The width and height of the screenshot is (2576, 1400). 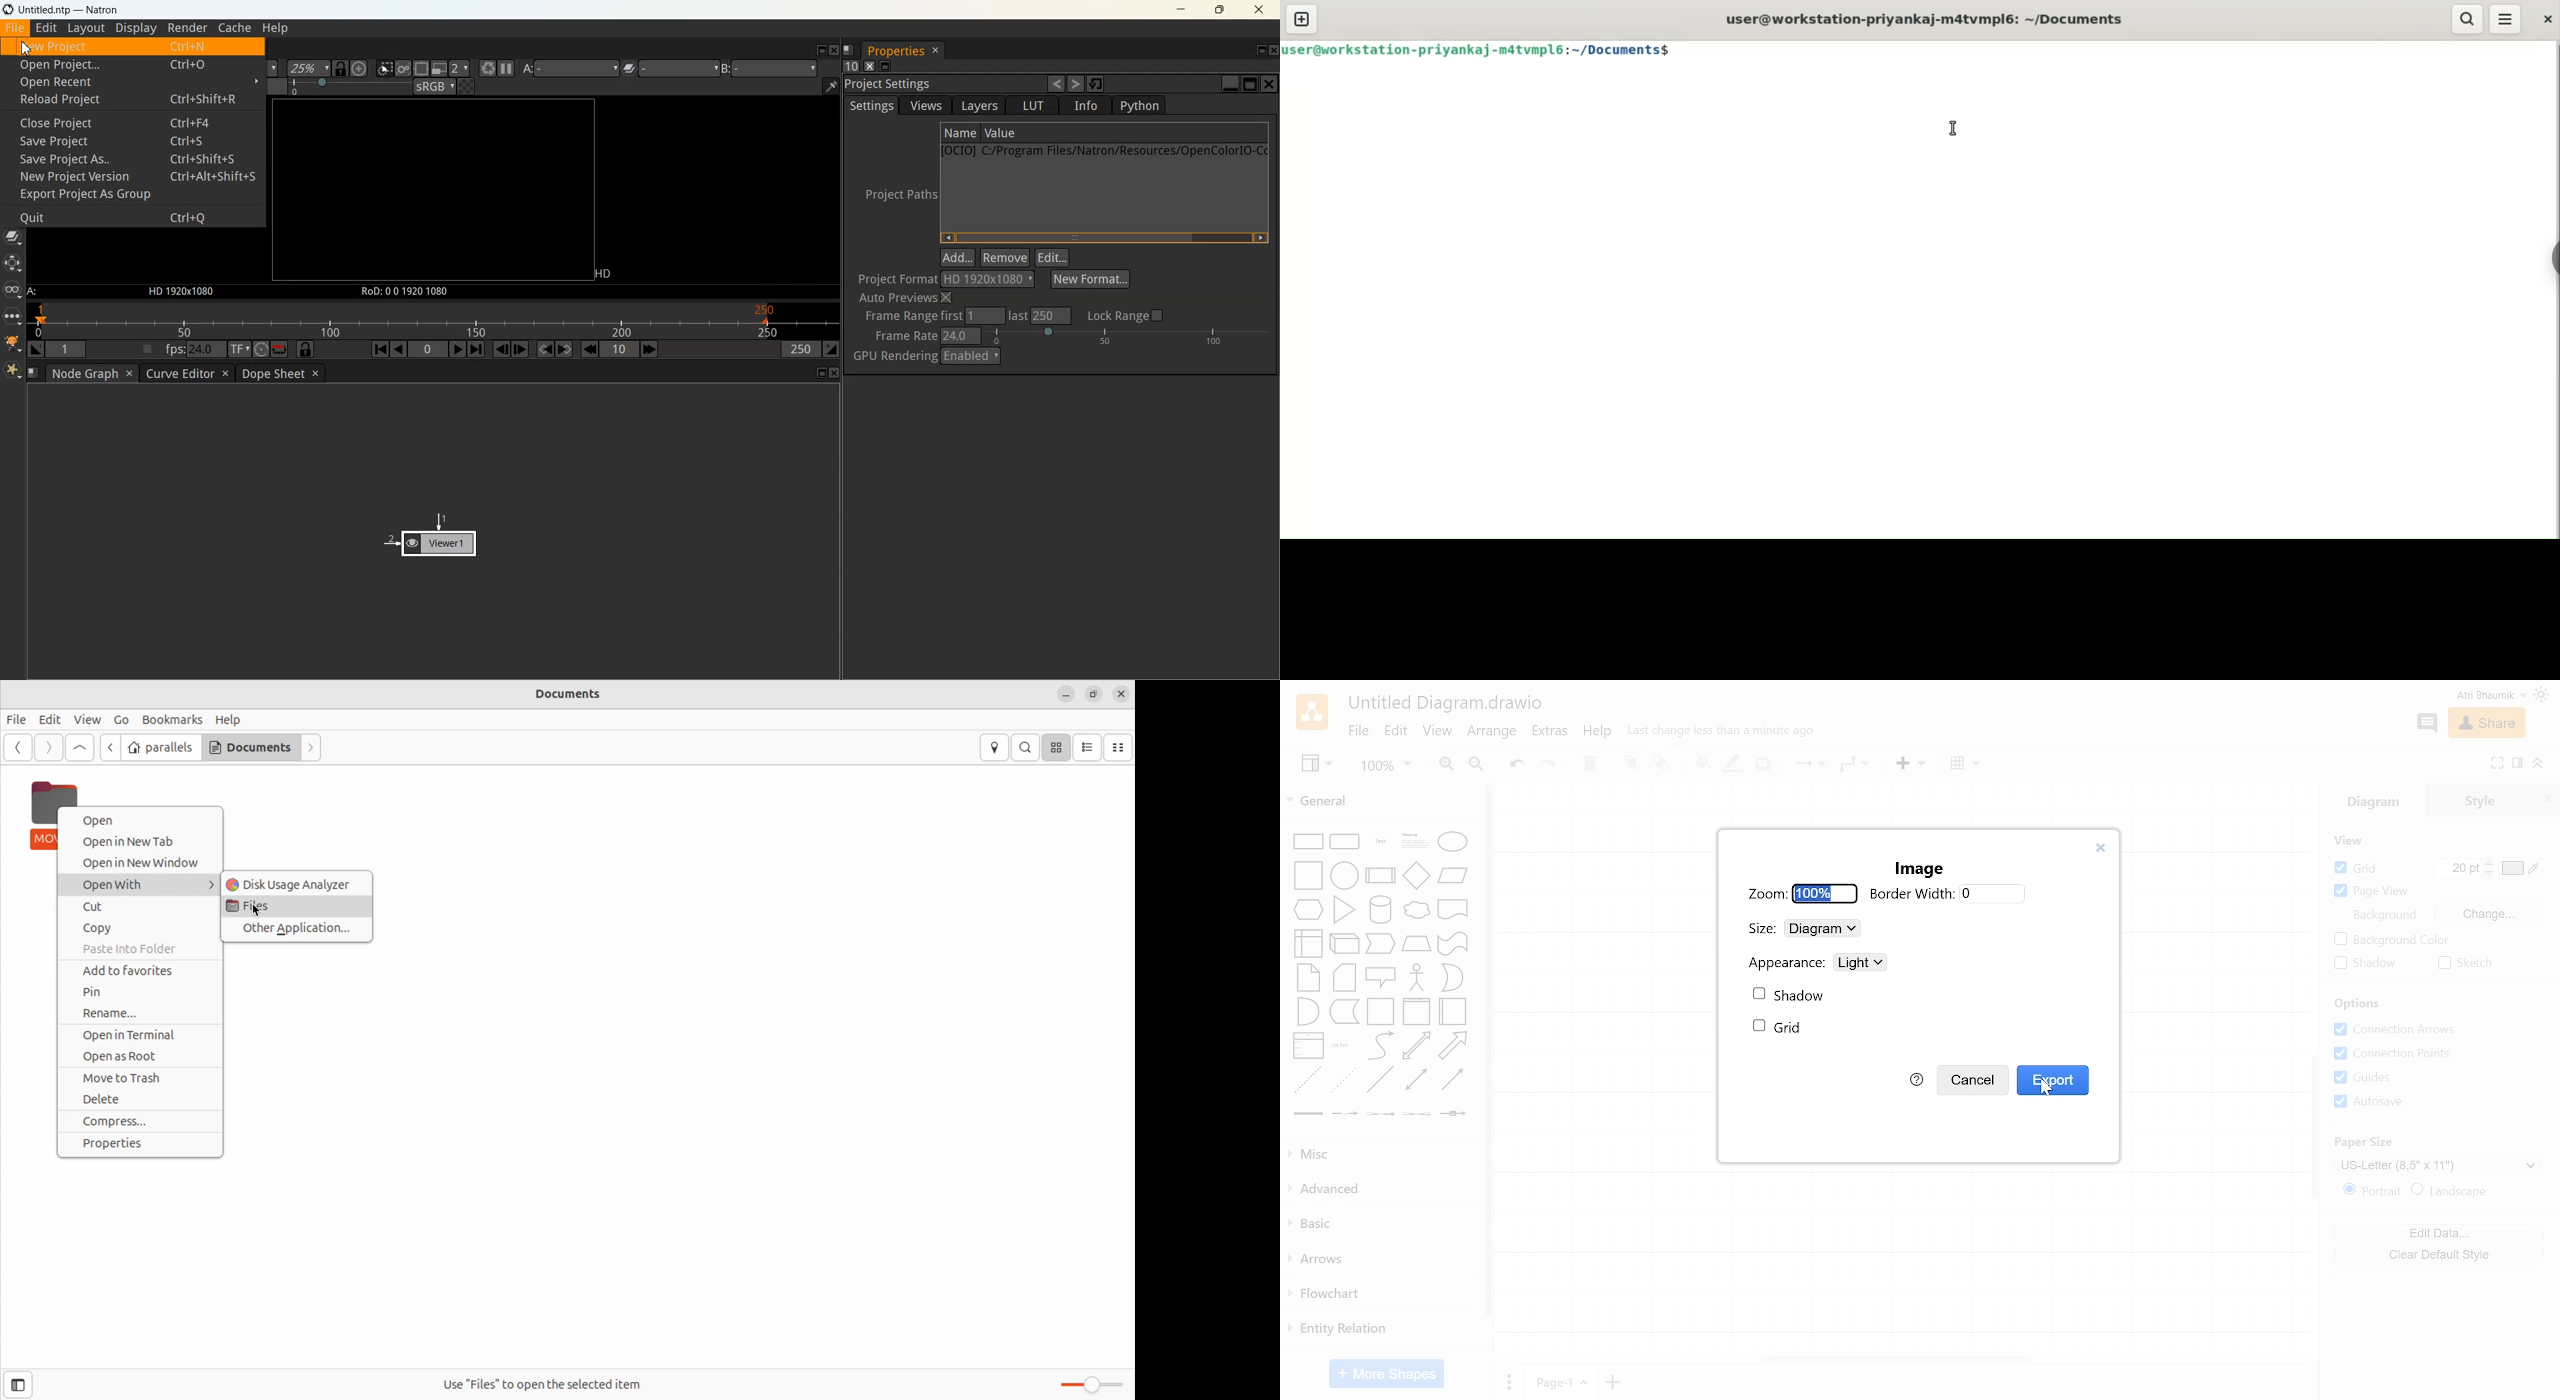 What do you see at coordinates (1767, 893) in the screenshot?
I see `Zoom:` at bounding box center [1767, 893].